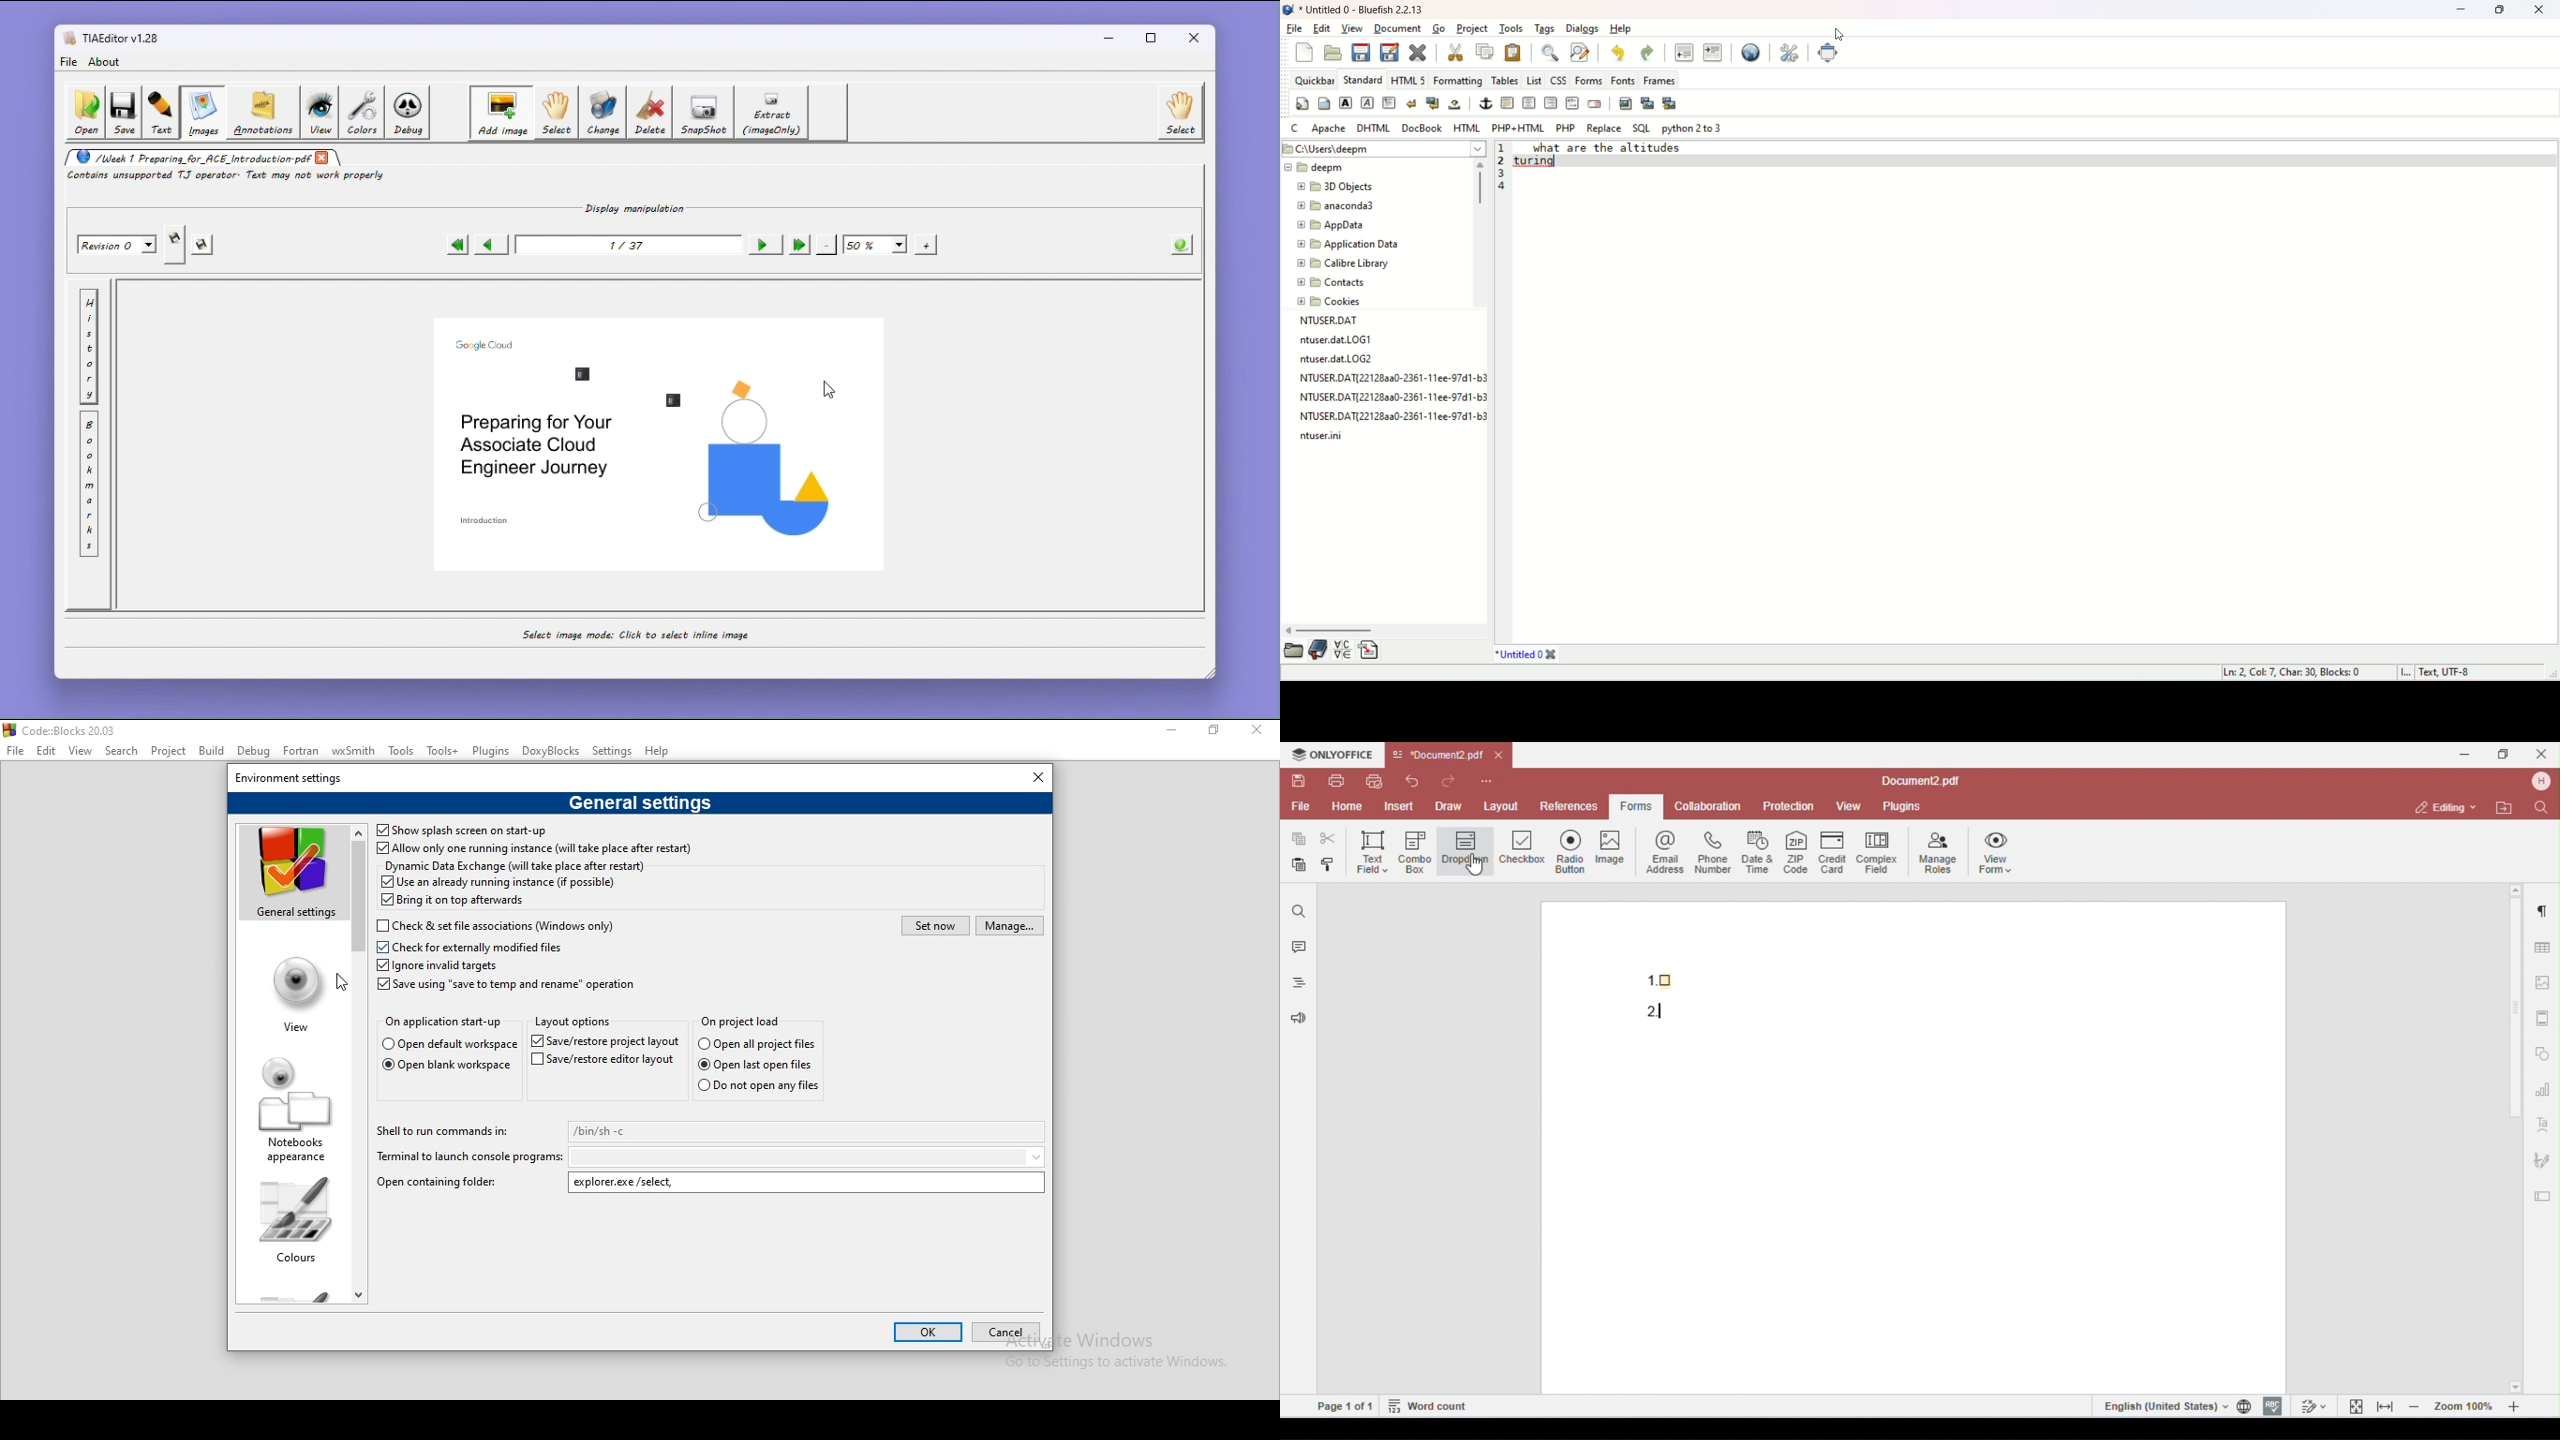 The width and height of the screenshot is (2576, 1456). What do you see at coordinates (1672, 103) in the screenshot?
I see `multi thumbnail` at bounding box center [1672, 103].